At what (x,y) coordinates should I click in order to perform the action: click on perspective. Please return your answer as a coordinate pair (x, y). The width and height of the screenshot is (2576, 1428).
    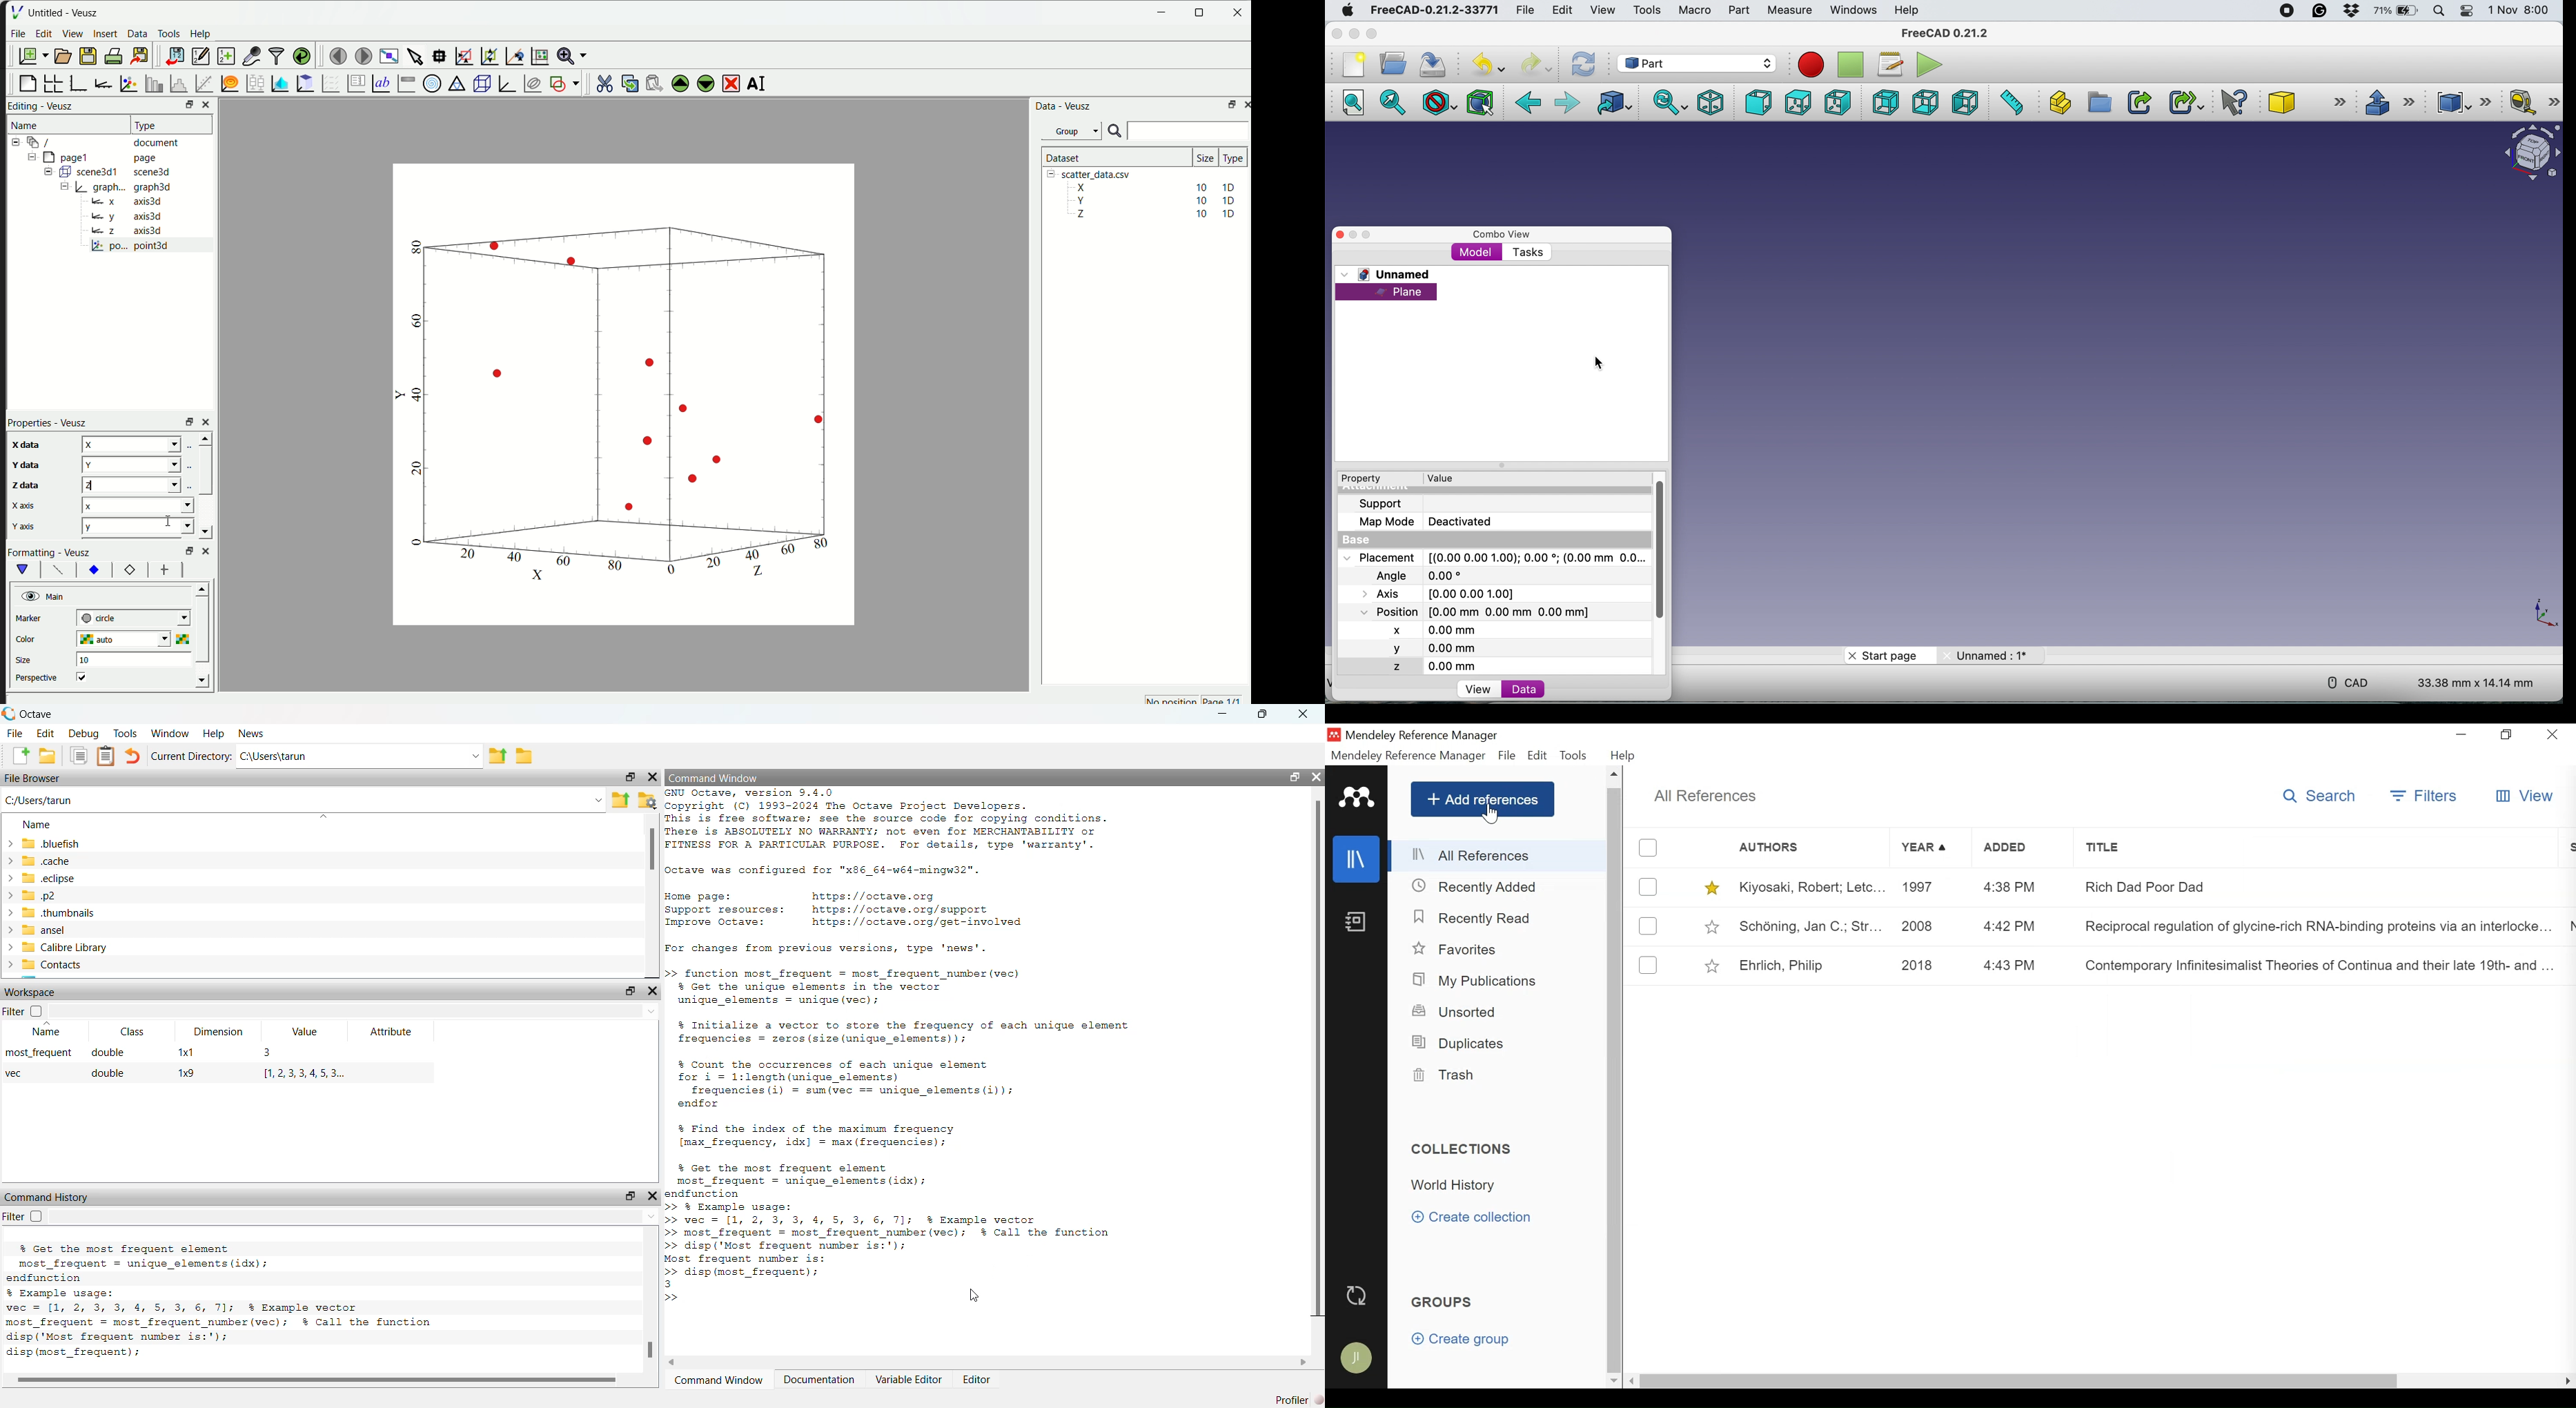
    Looking at the image, I should click on (36, 678).